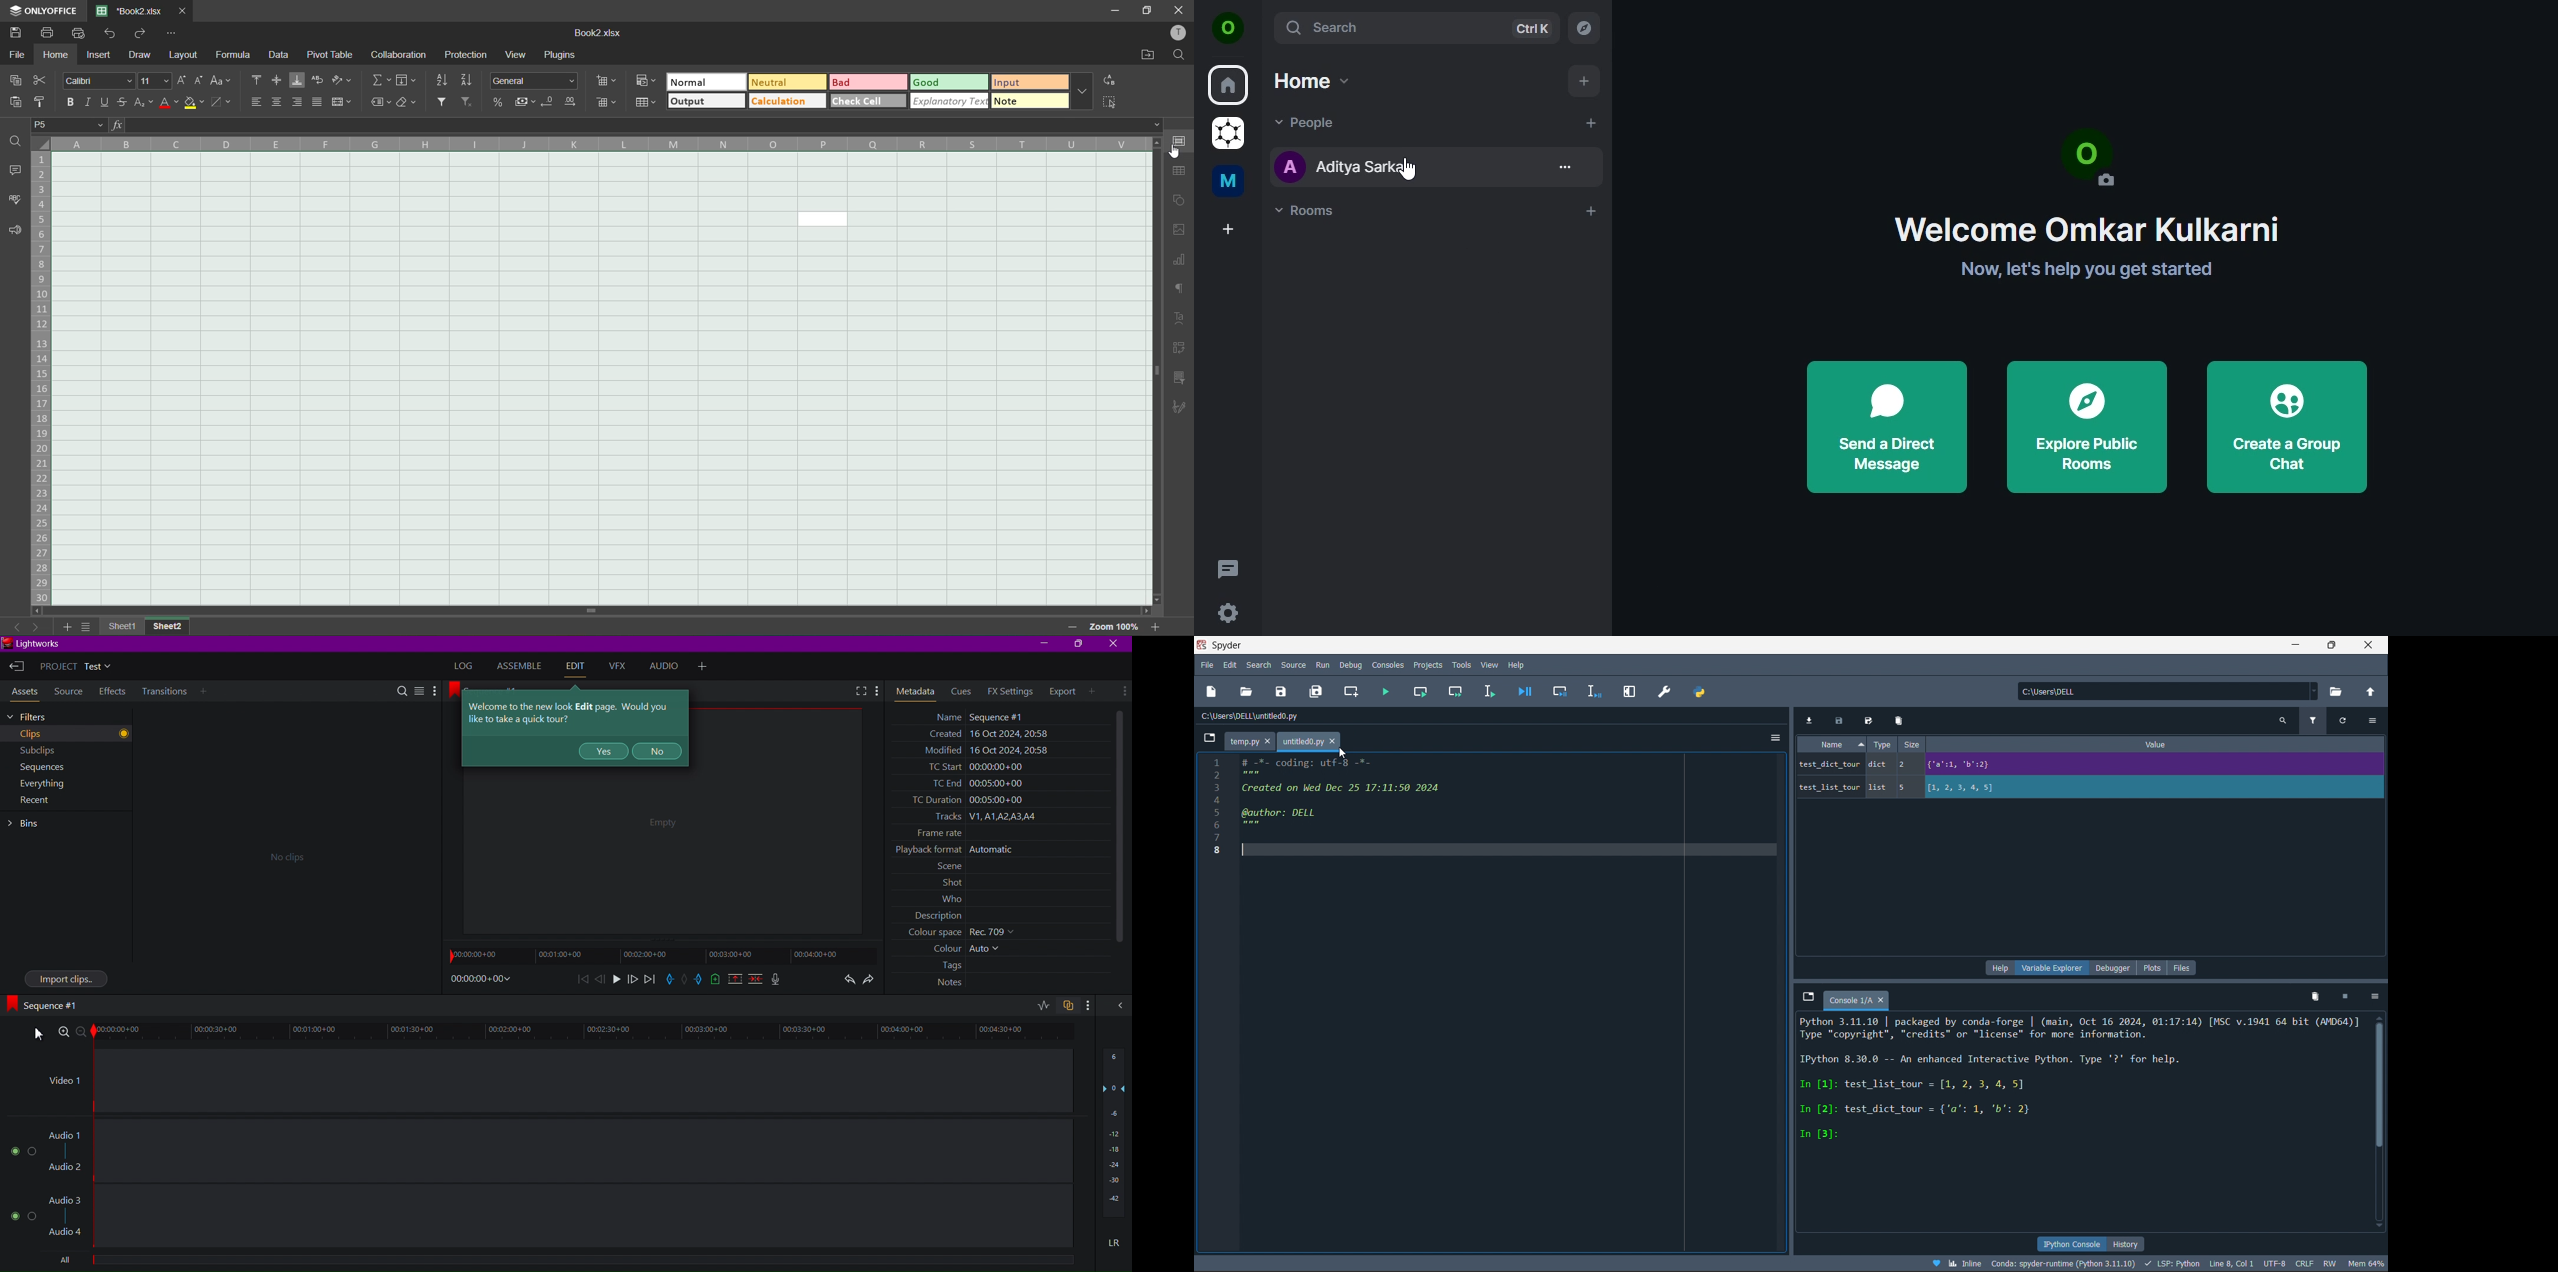 The height and width of the screenshot is (1288, 2576). What do you see at coordinates (2081, 1082) in the screenshot?
I see `Fython 3.11.10 | packaged by conda-torge | (main, Oct 16 20.4, 01:17:14) [FSC v.1941 64 bit (ARDG4)]
Type “copyright”, “credits” or "license" for more information.

IPython 8.30.0 -- An enhanced Interactive Python. Type '2* for help.

In [1]: test_list_tour = [1, 2, 3, 4, 5]

In [2]: test_dict_tour = {‘a’: 1, 'b’: 2}

In [3]:` at bounding box center [2081, 1082].